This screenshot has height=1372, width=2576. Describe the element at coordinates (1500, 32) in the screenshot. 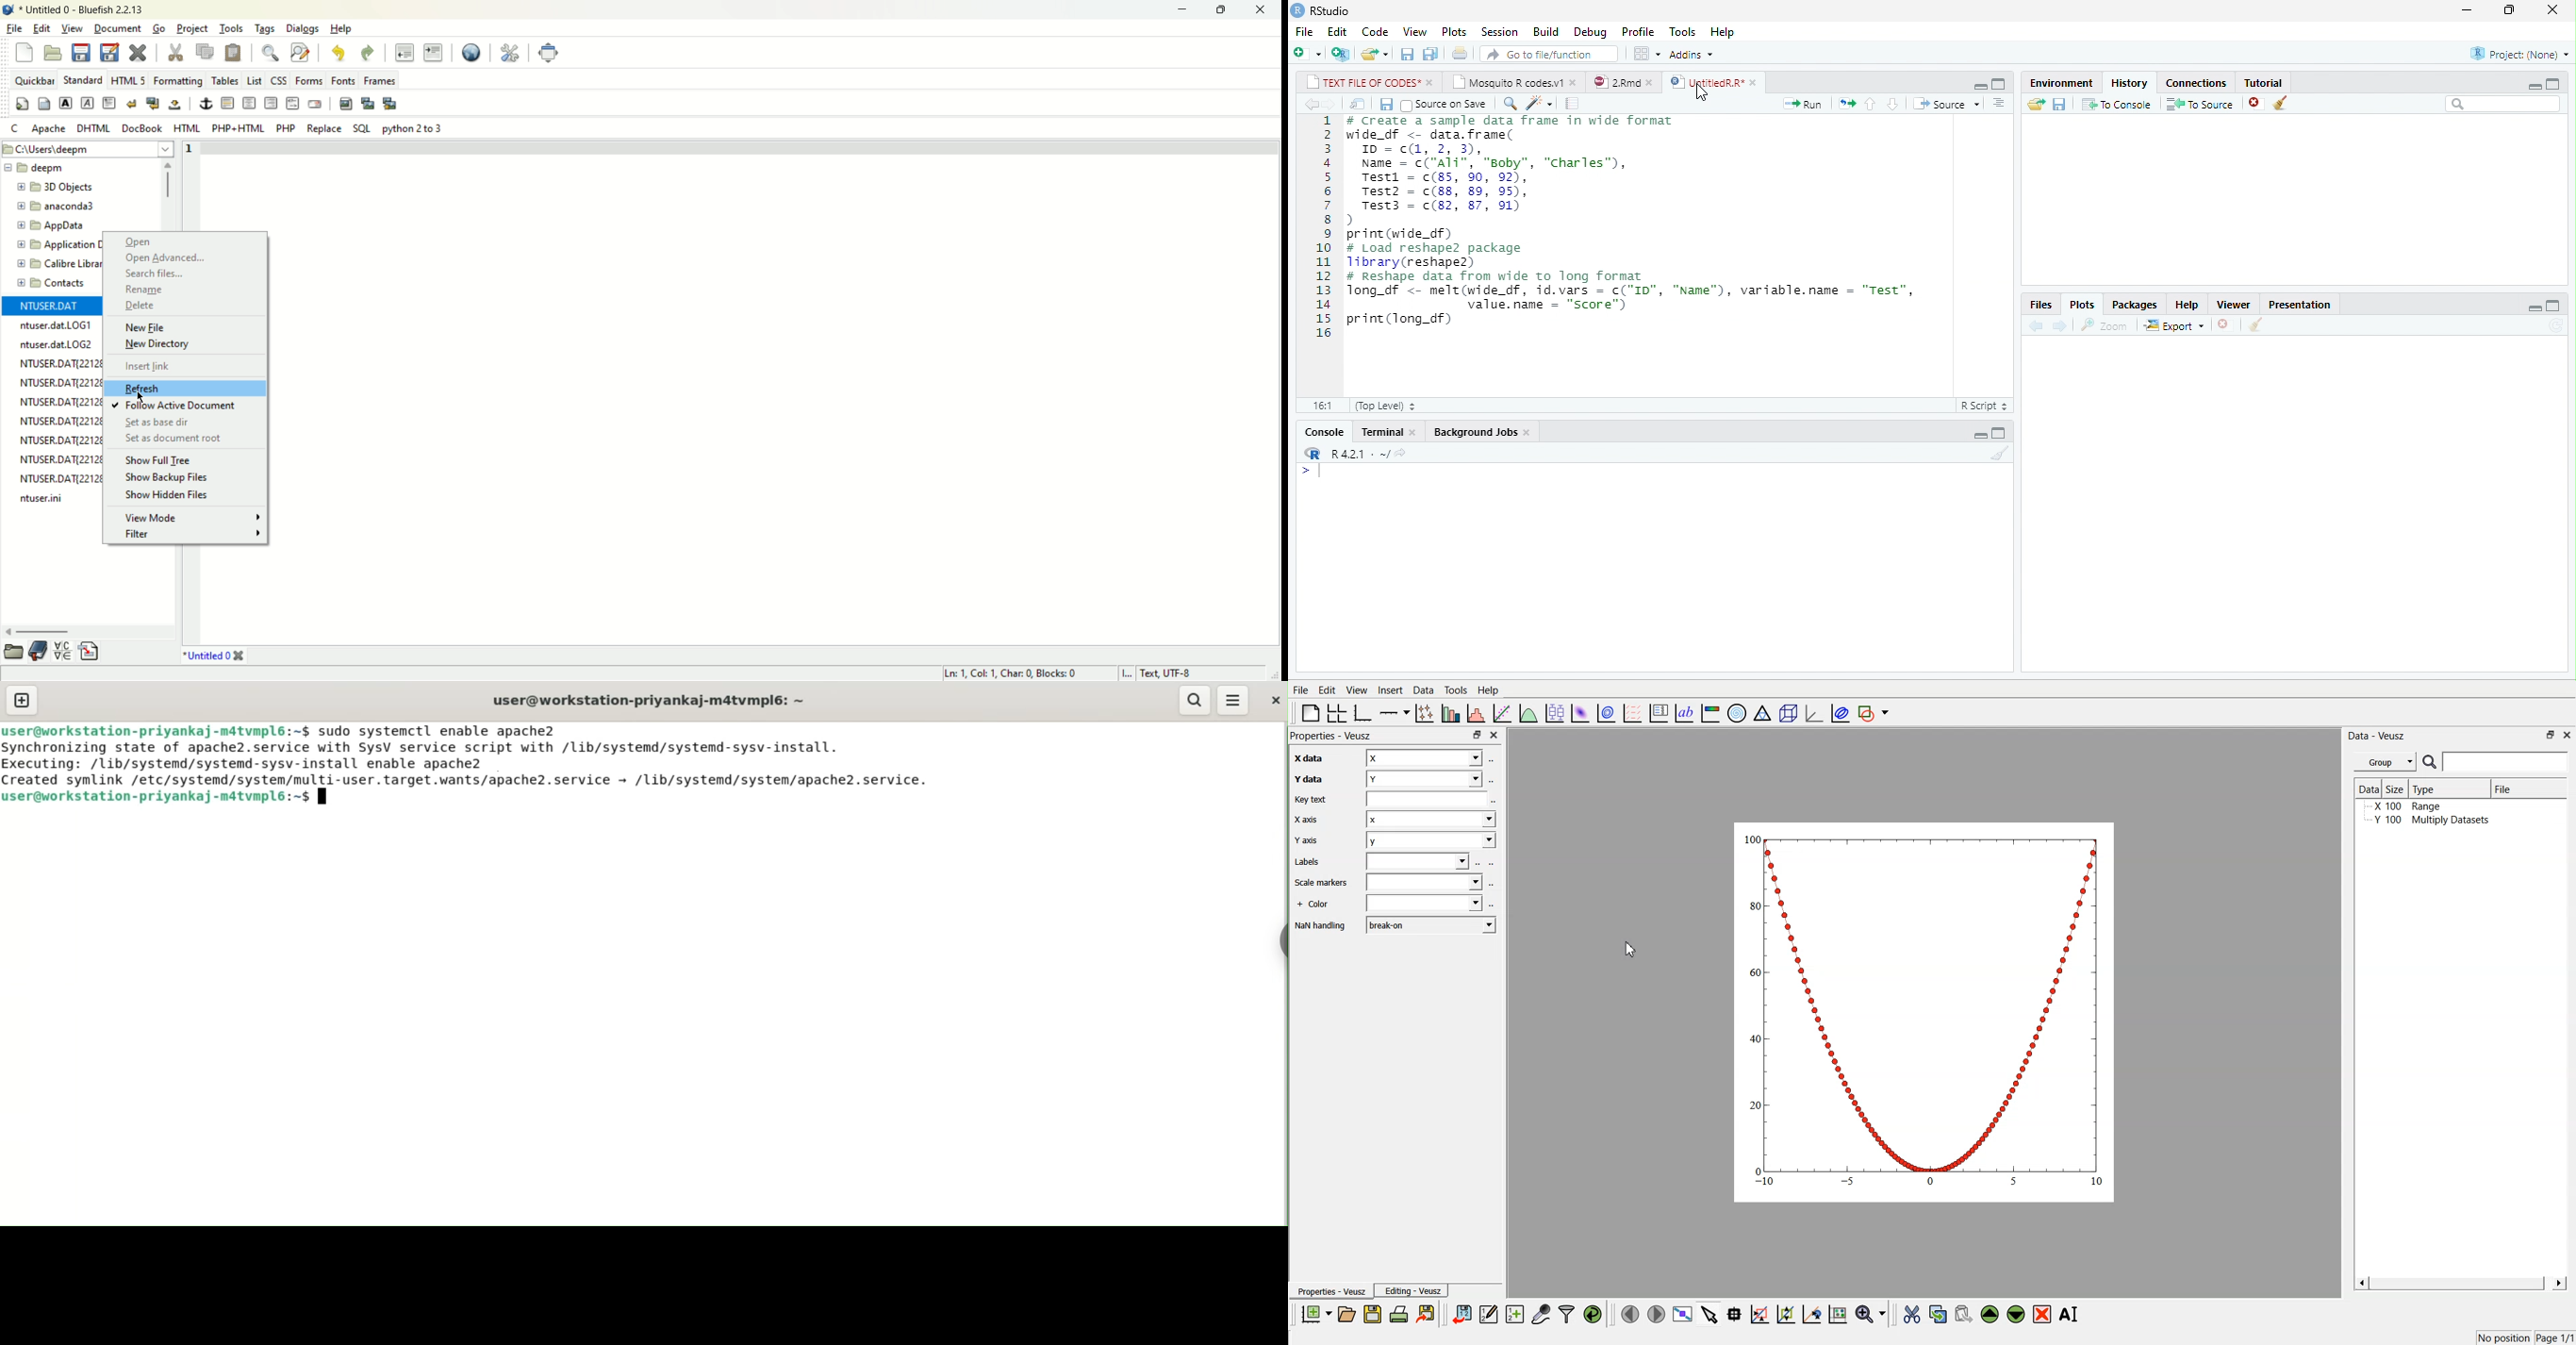

I see `Session` at that location.